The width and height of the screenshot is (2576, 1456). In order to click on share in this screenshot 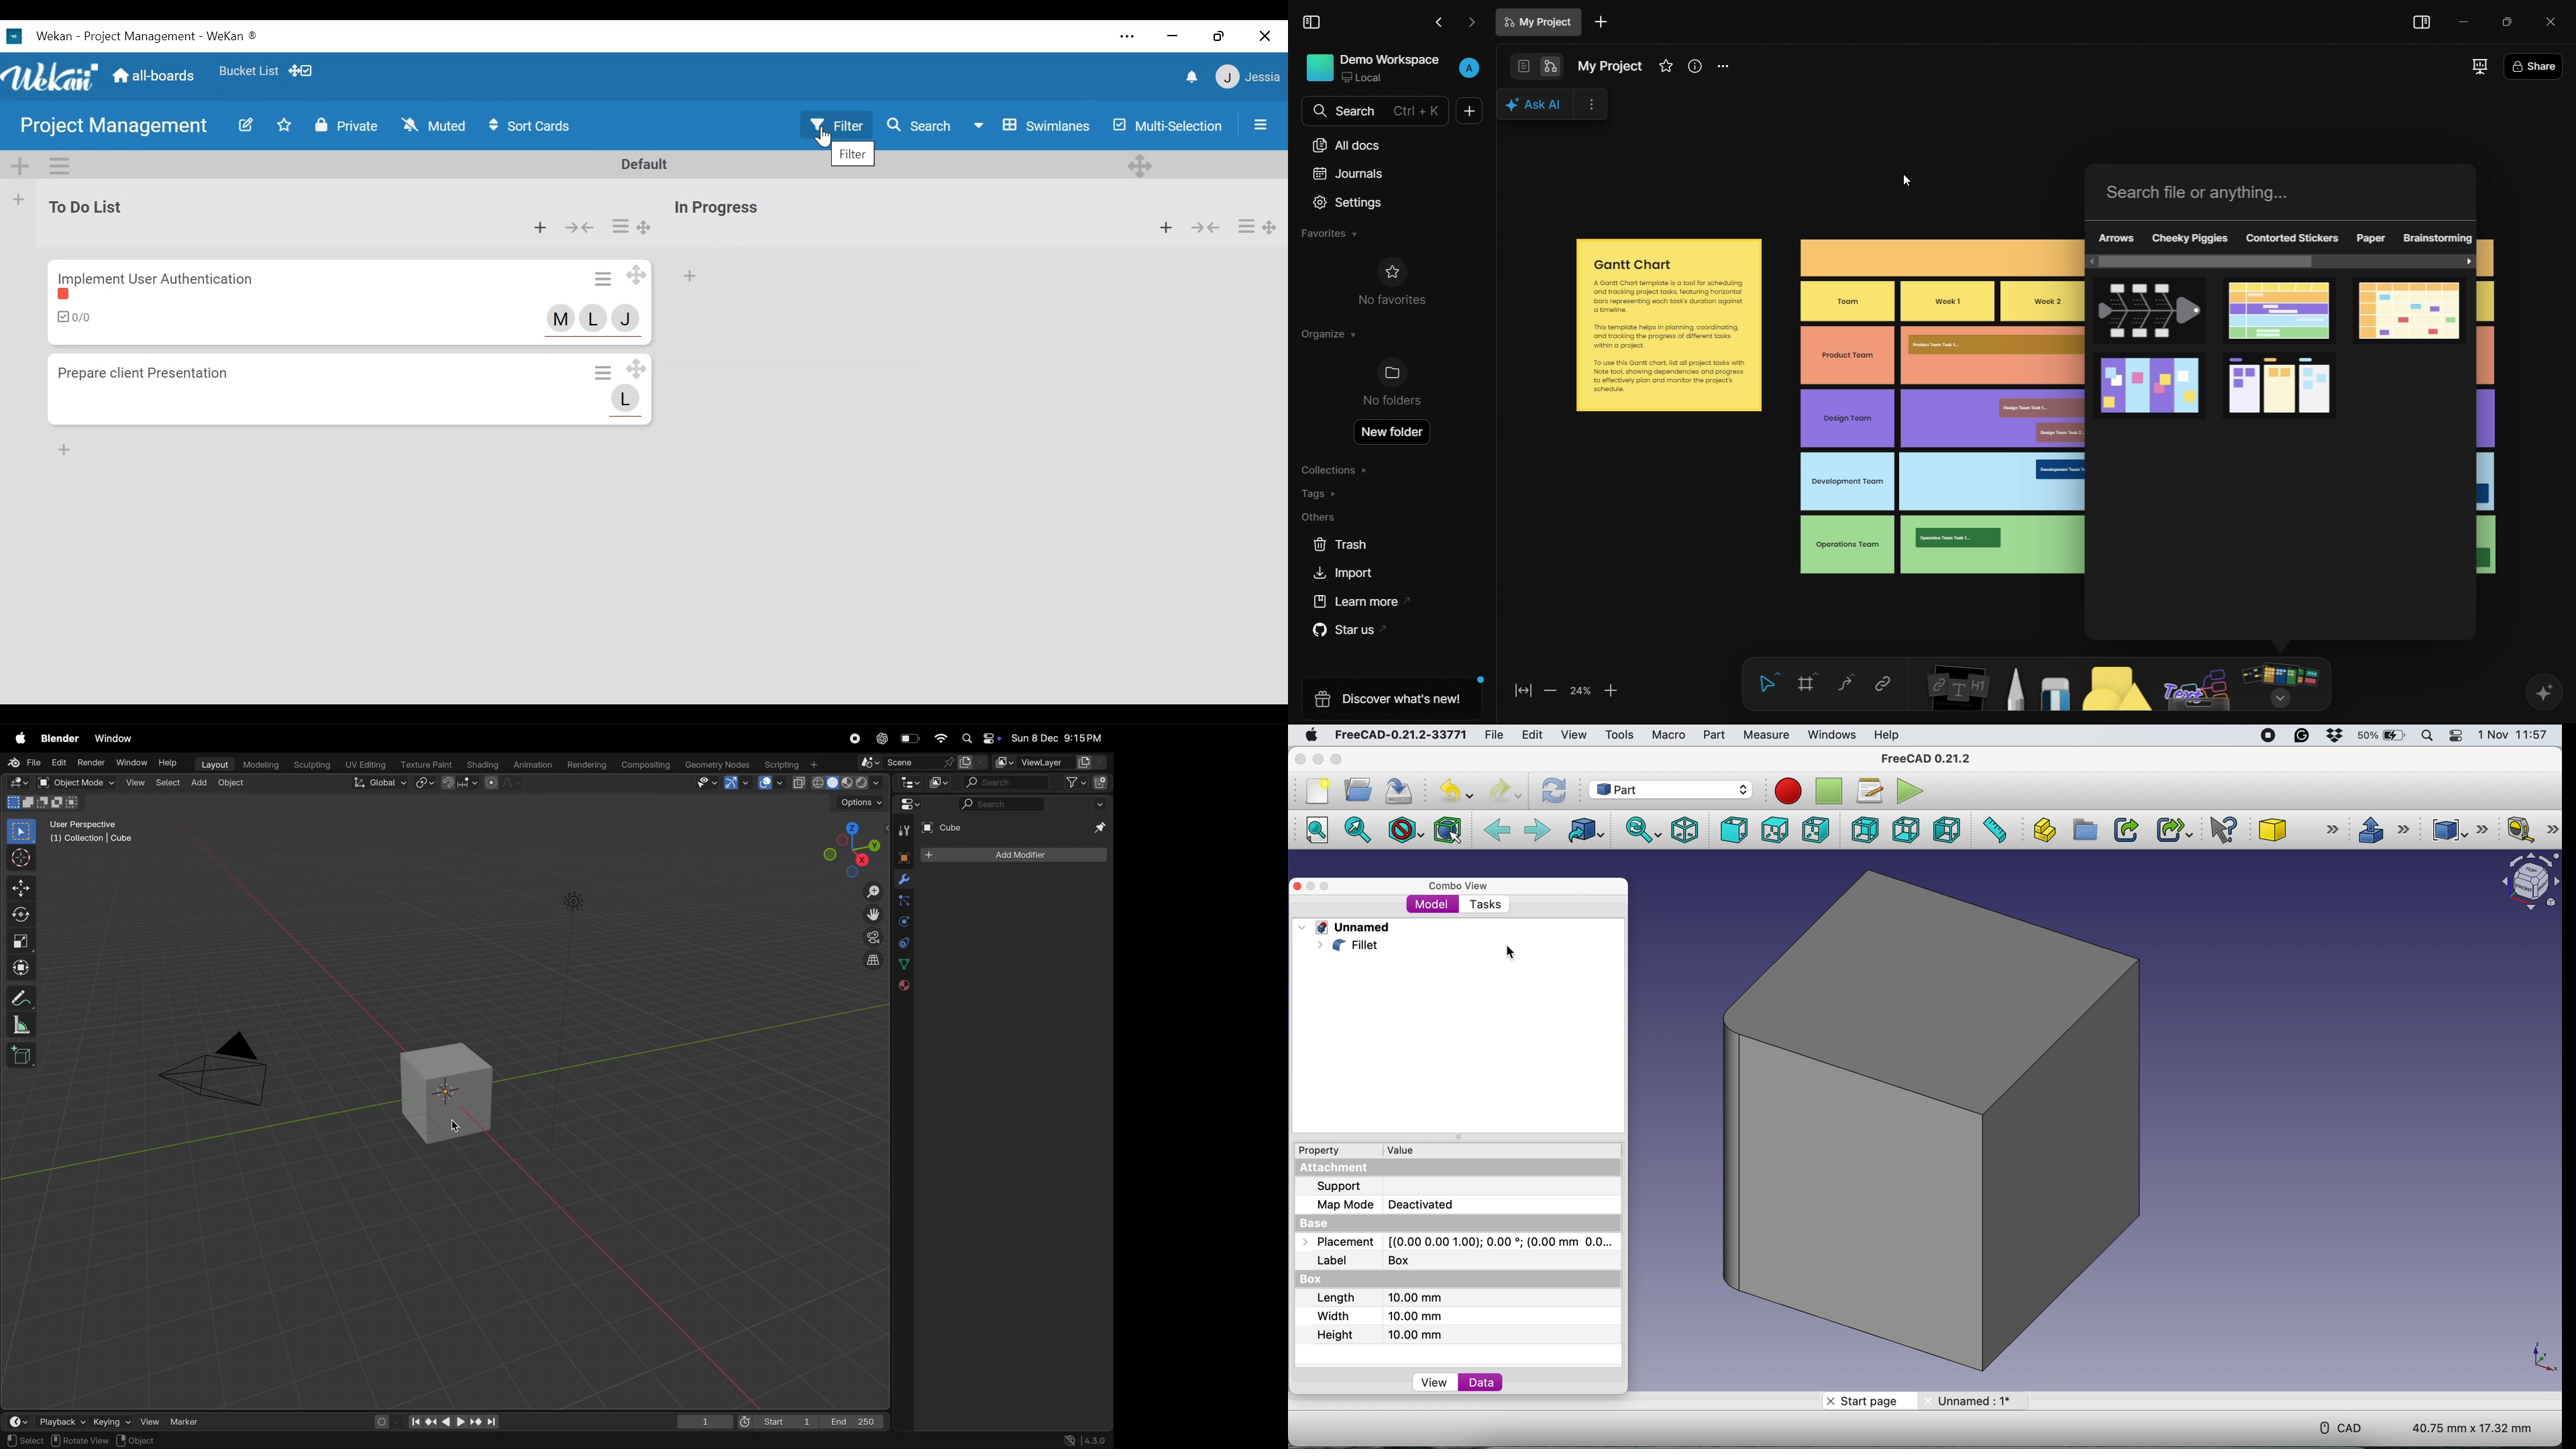, I will do `click(2532, 66)`.